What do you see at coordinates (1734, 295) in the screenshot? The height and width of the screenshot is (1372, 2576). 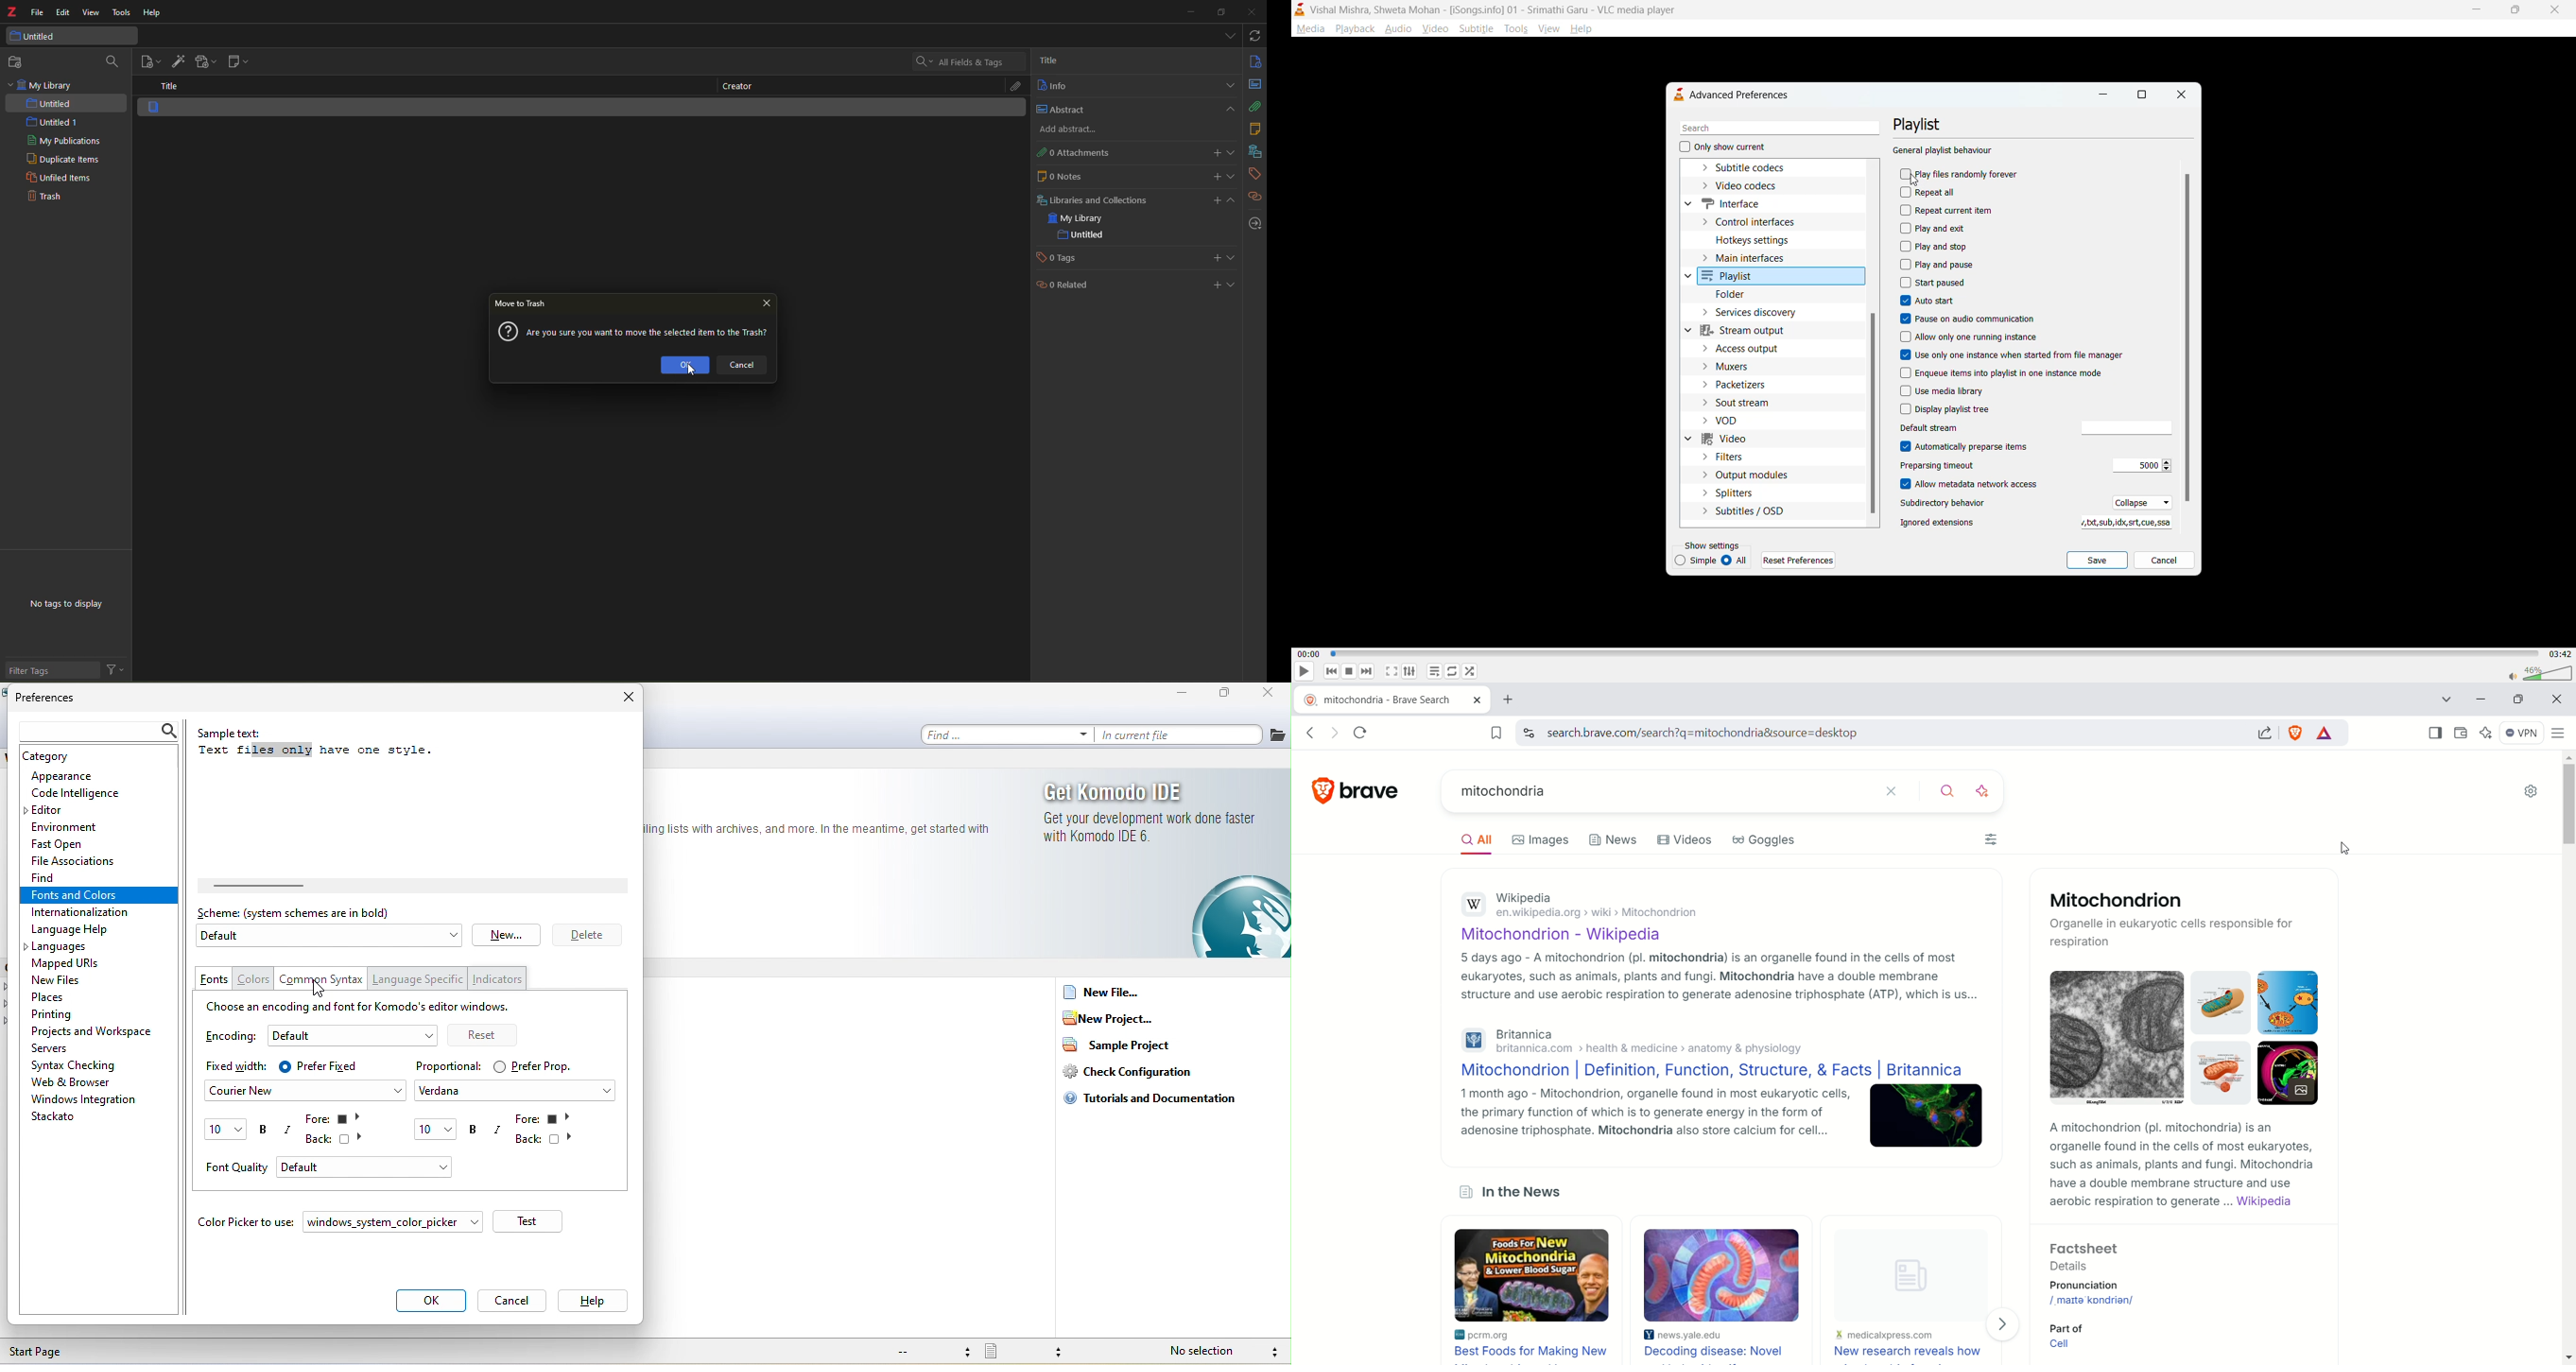 I see `folder` at bounding box center [1734, 295].